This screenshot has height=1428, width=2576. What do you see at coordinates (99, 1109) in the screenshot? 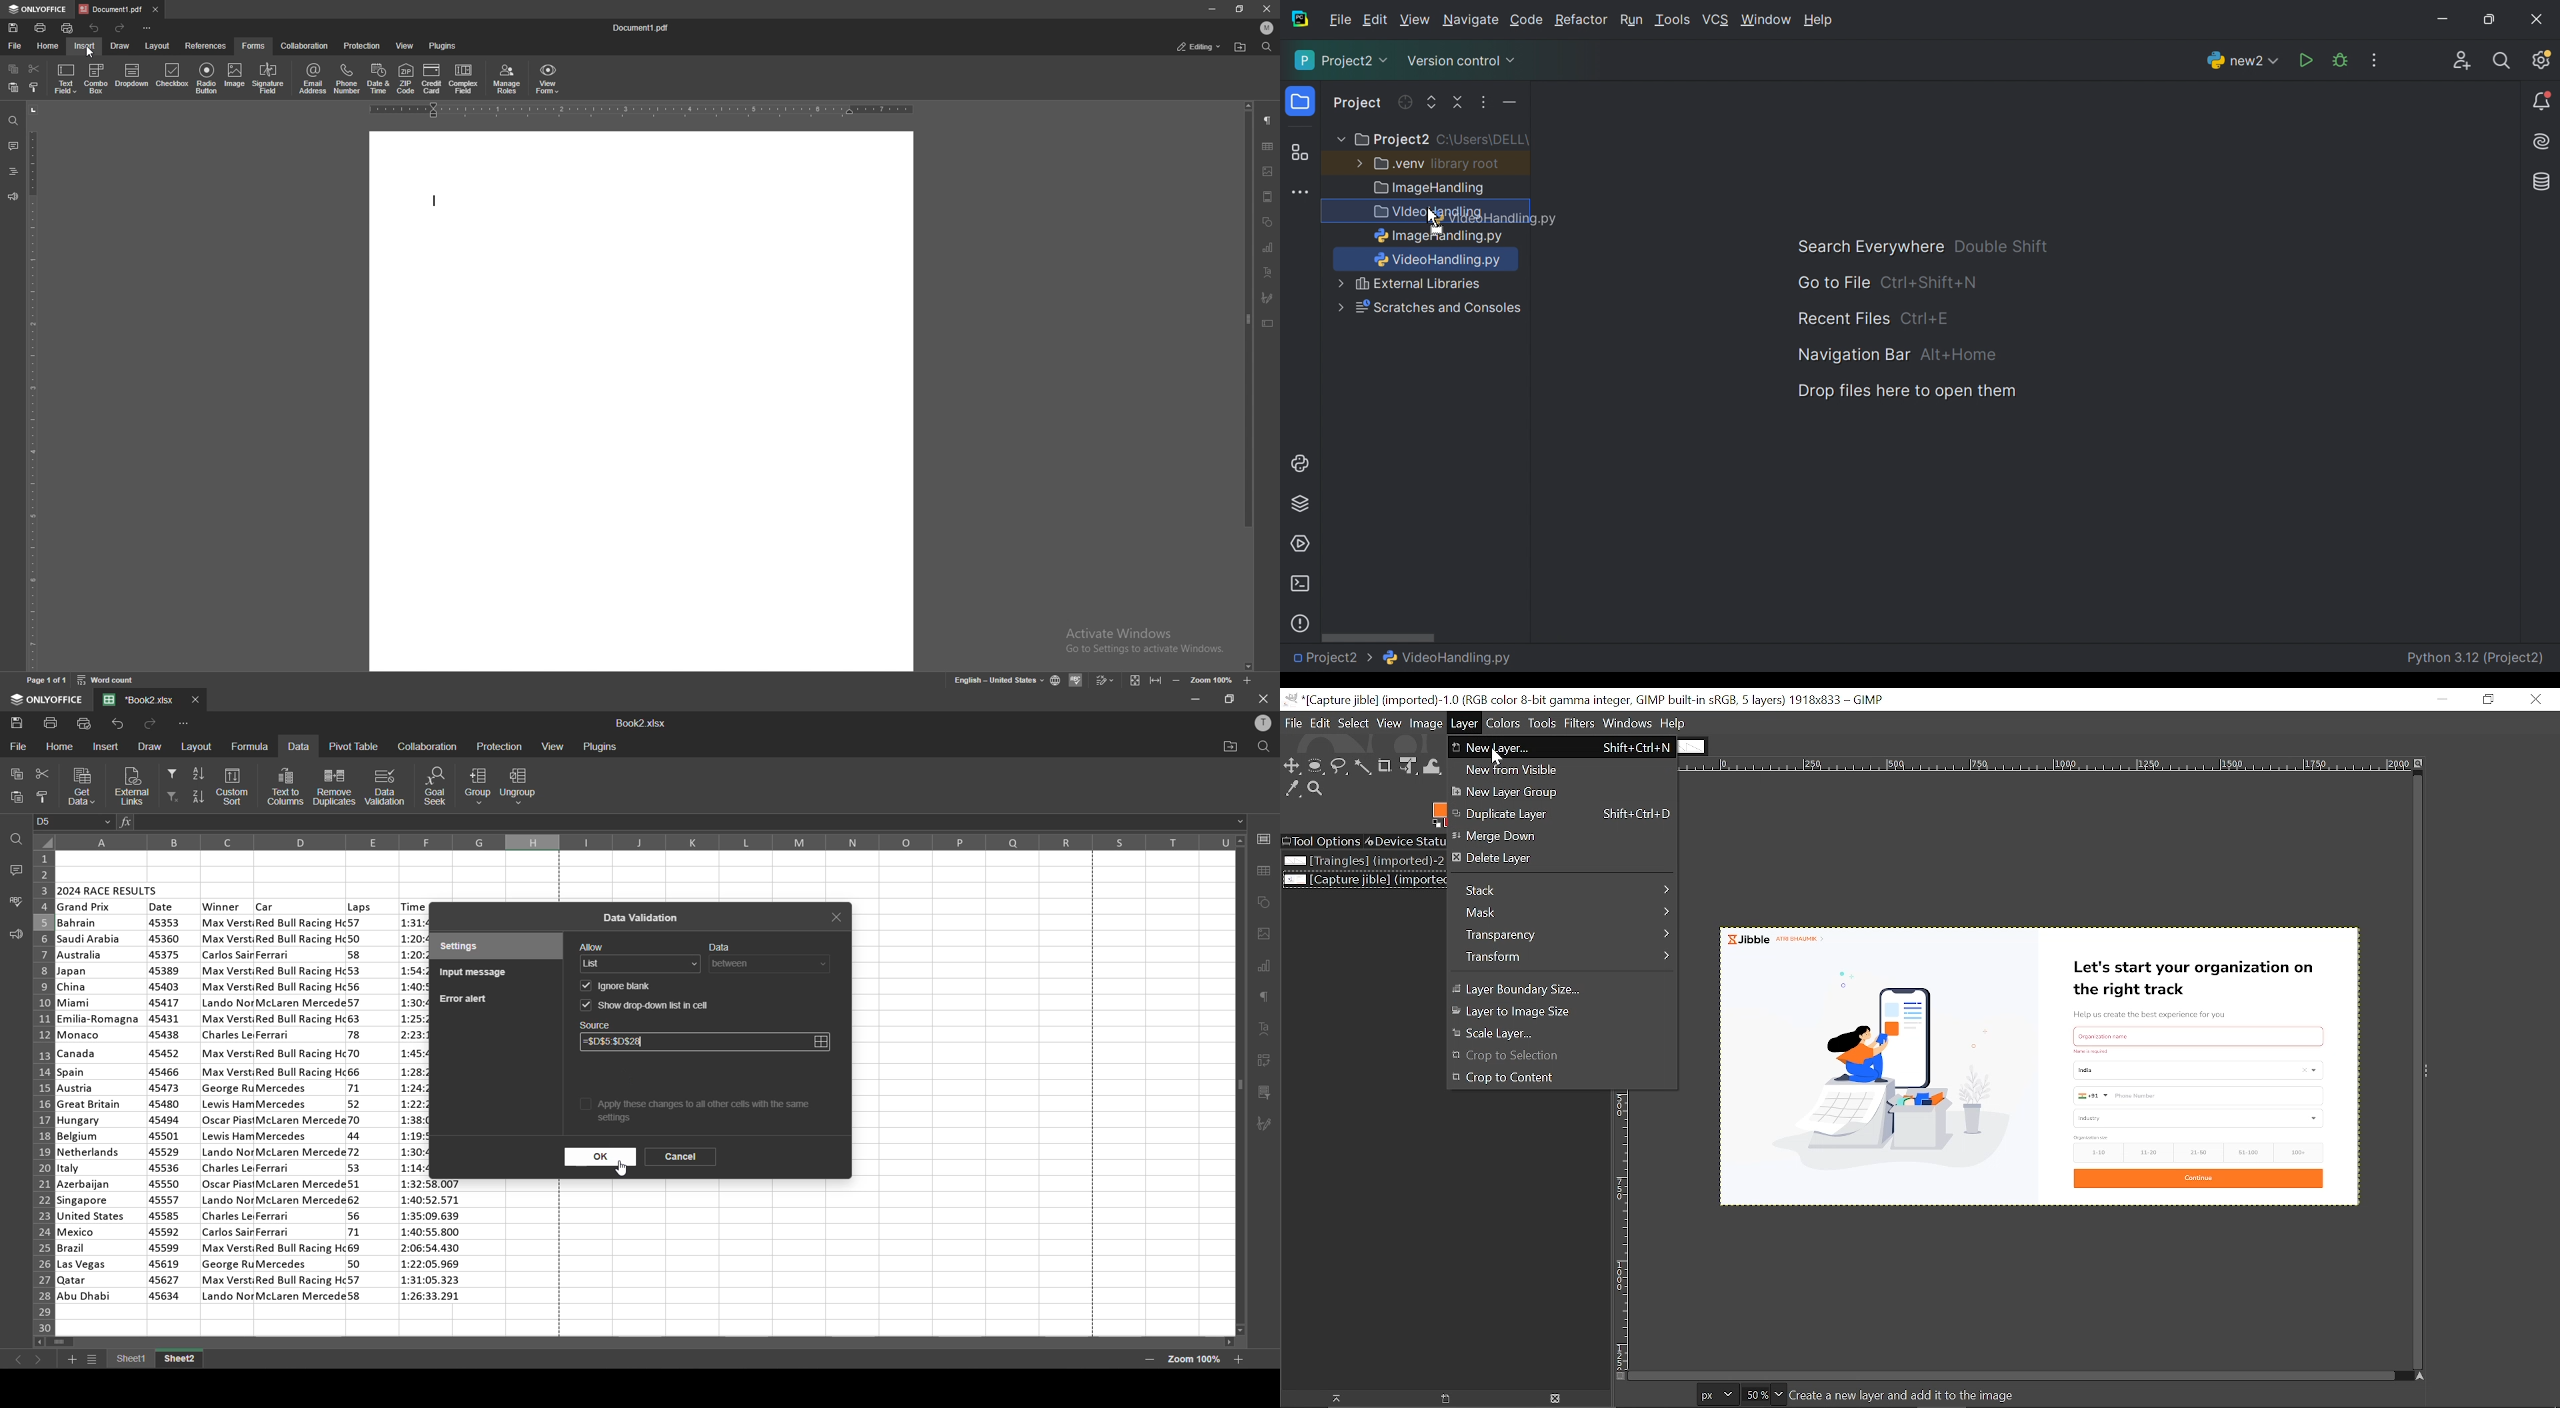
I see `country names` at bounding box center [99, 1109].